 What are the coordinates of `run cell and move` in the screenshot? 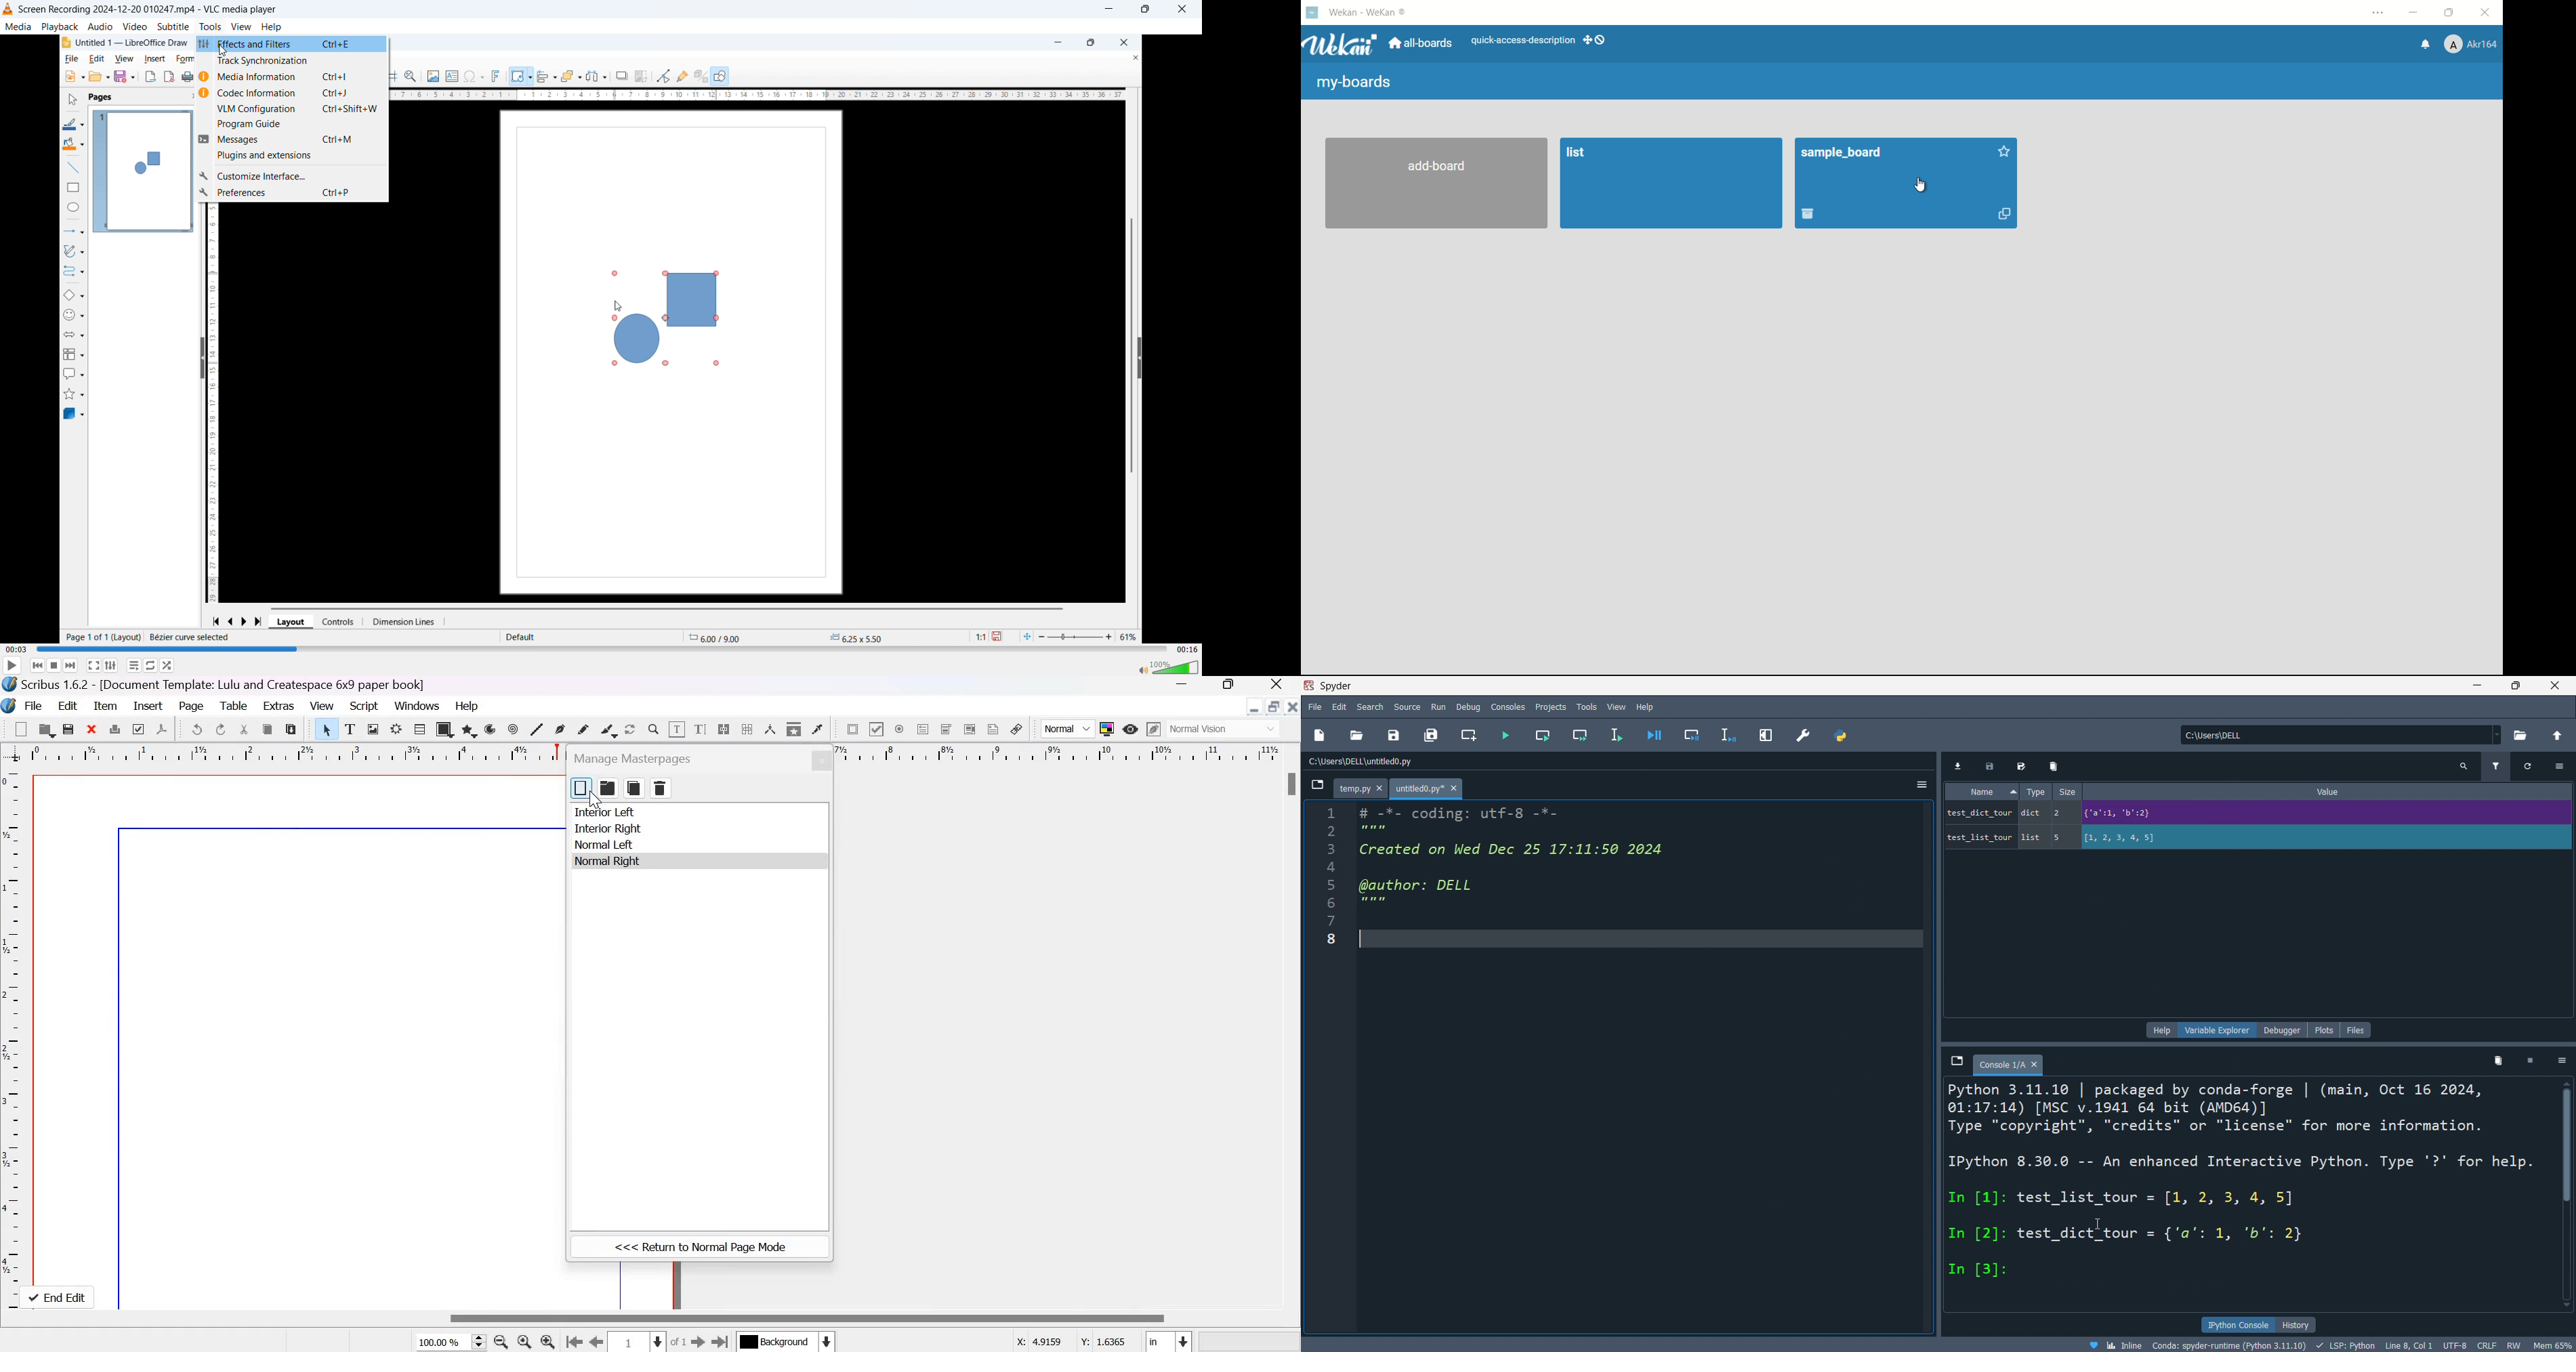 It's located at (1579, 735).